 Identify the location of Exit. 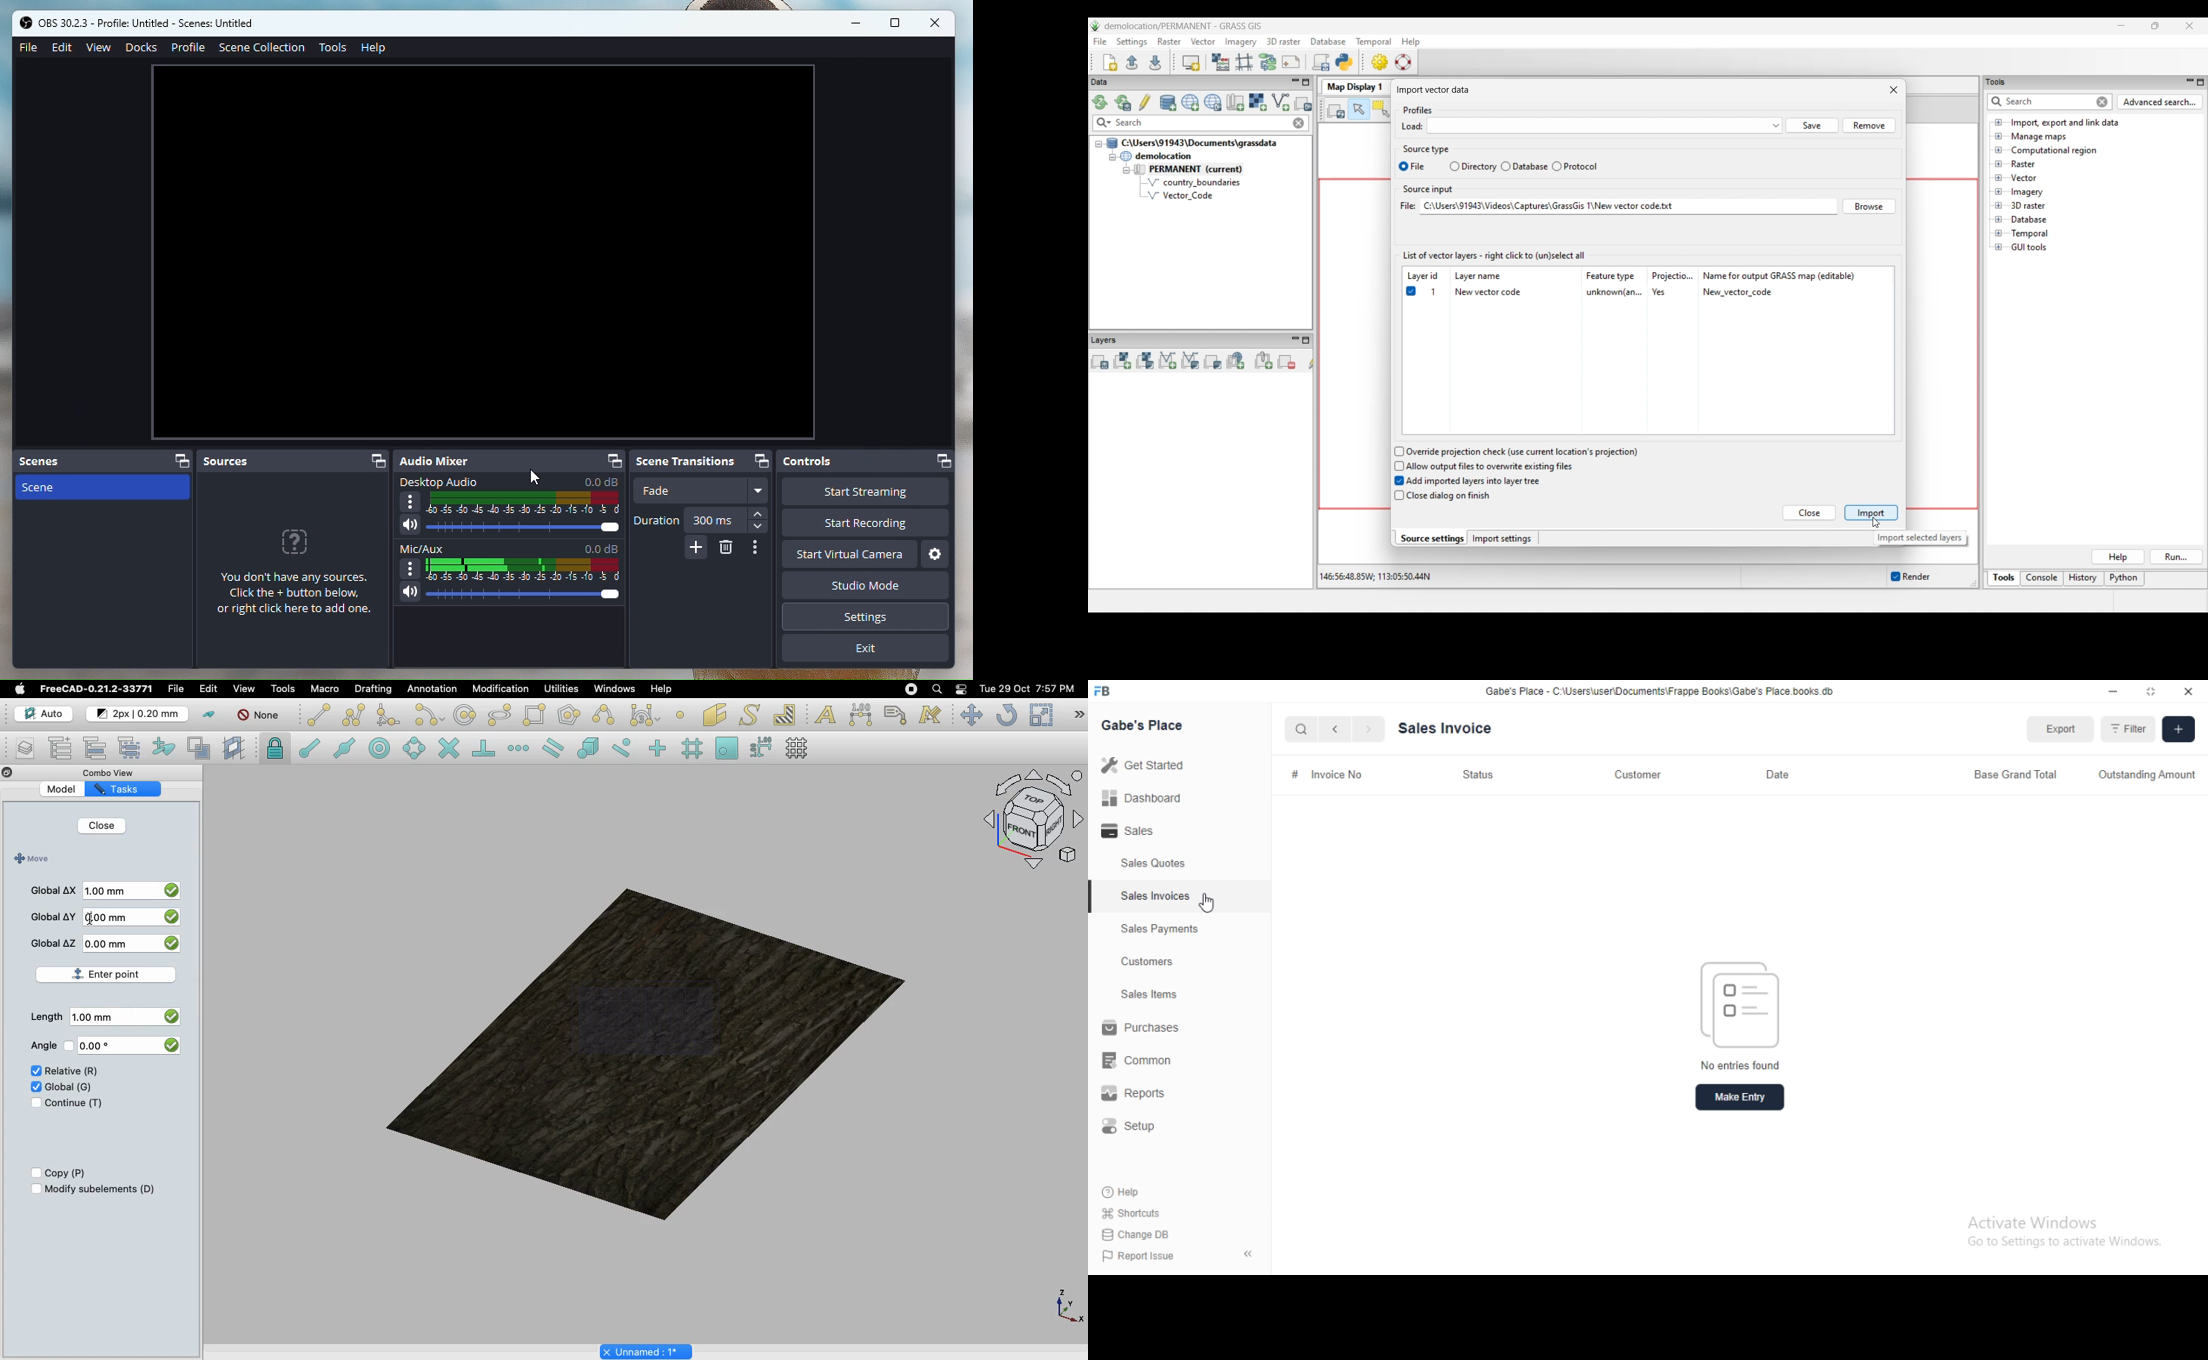
(867, 647).